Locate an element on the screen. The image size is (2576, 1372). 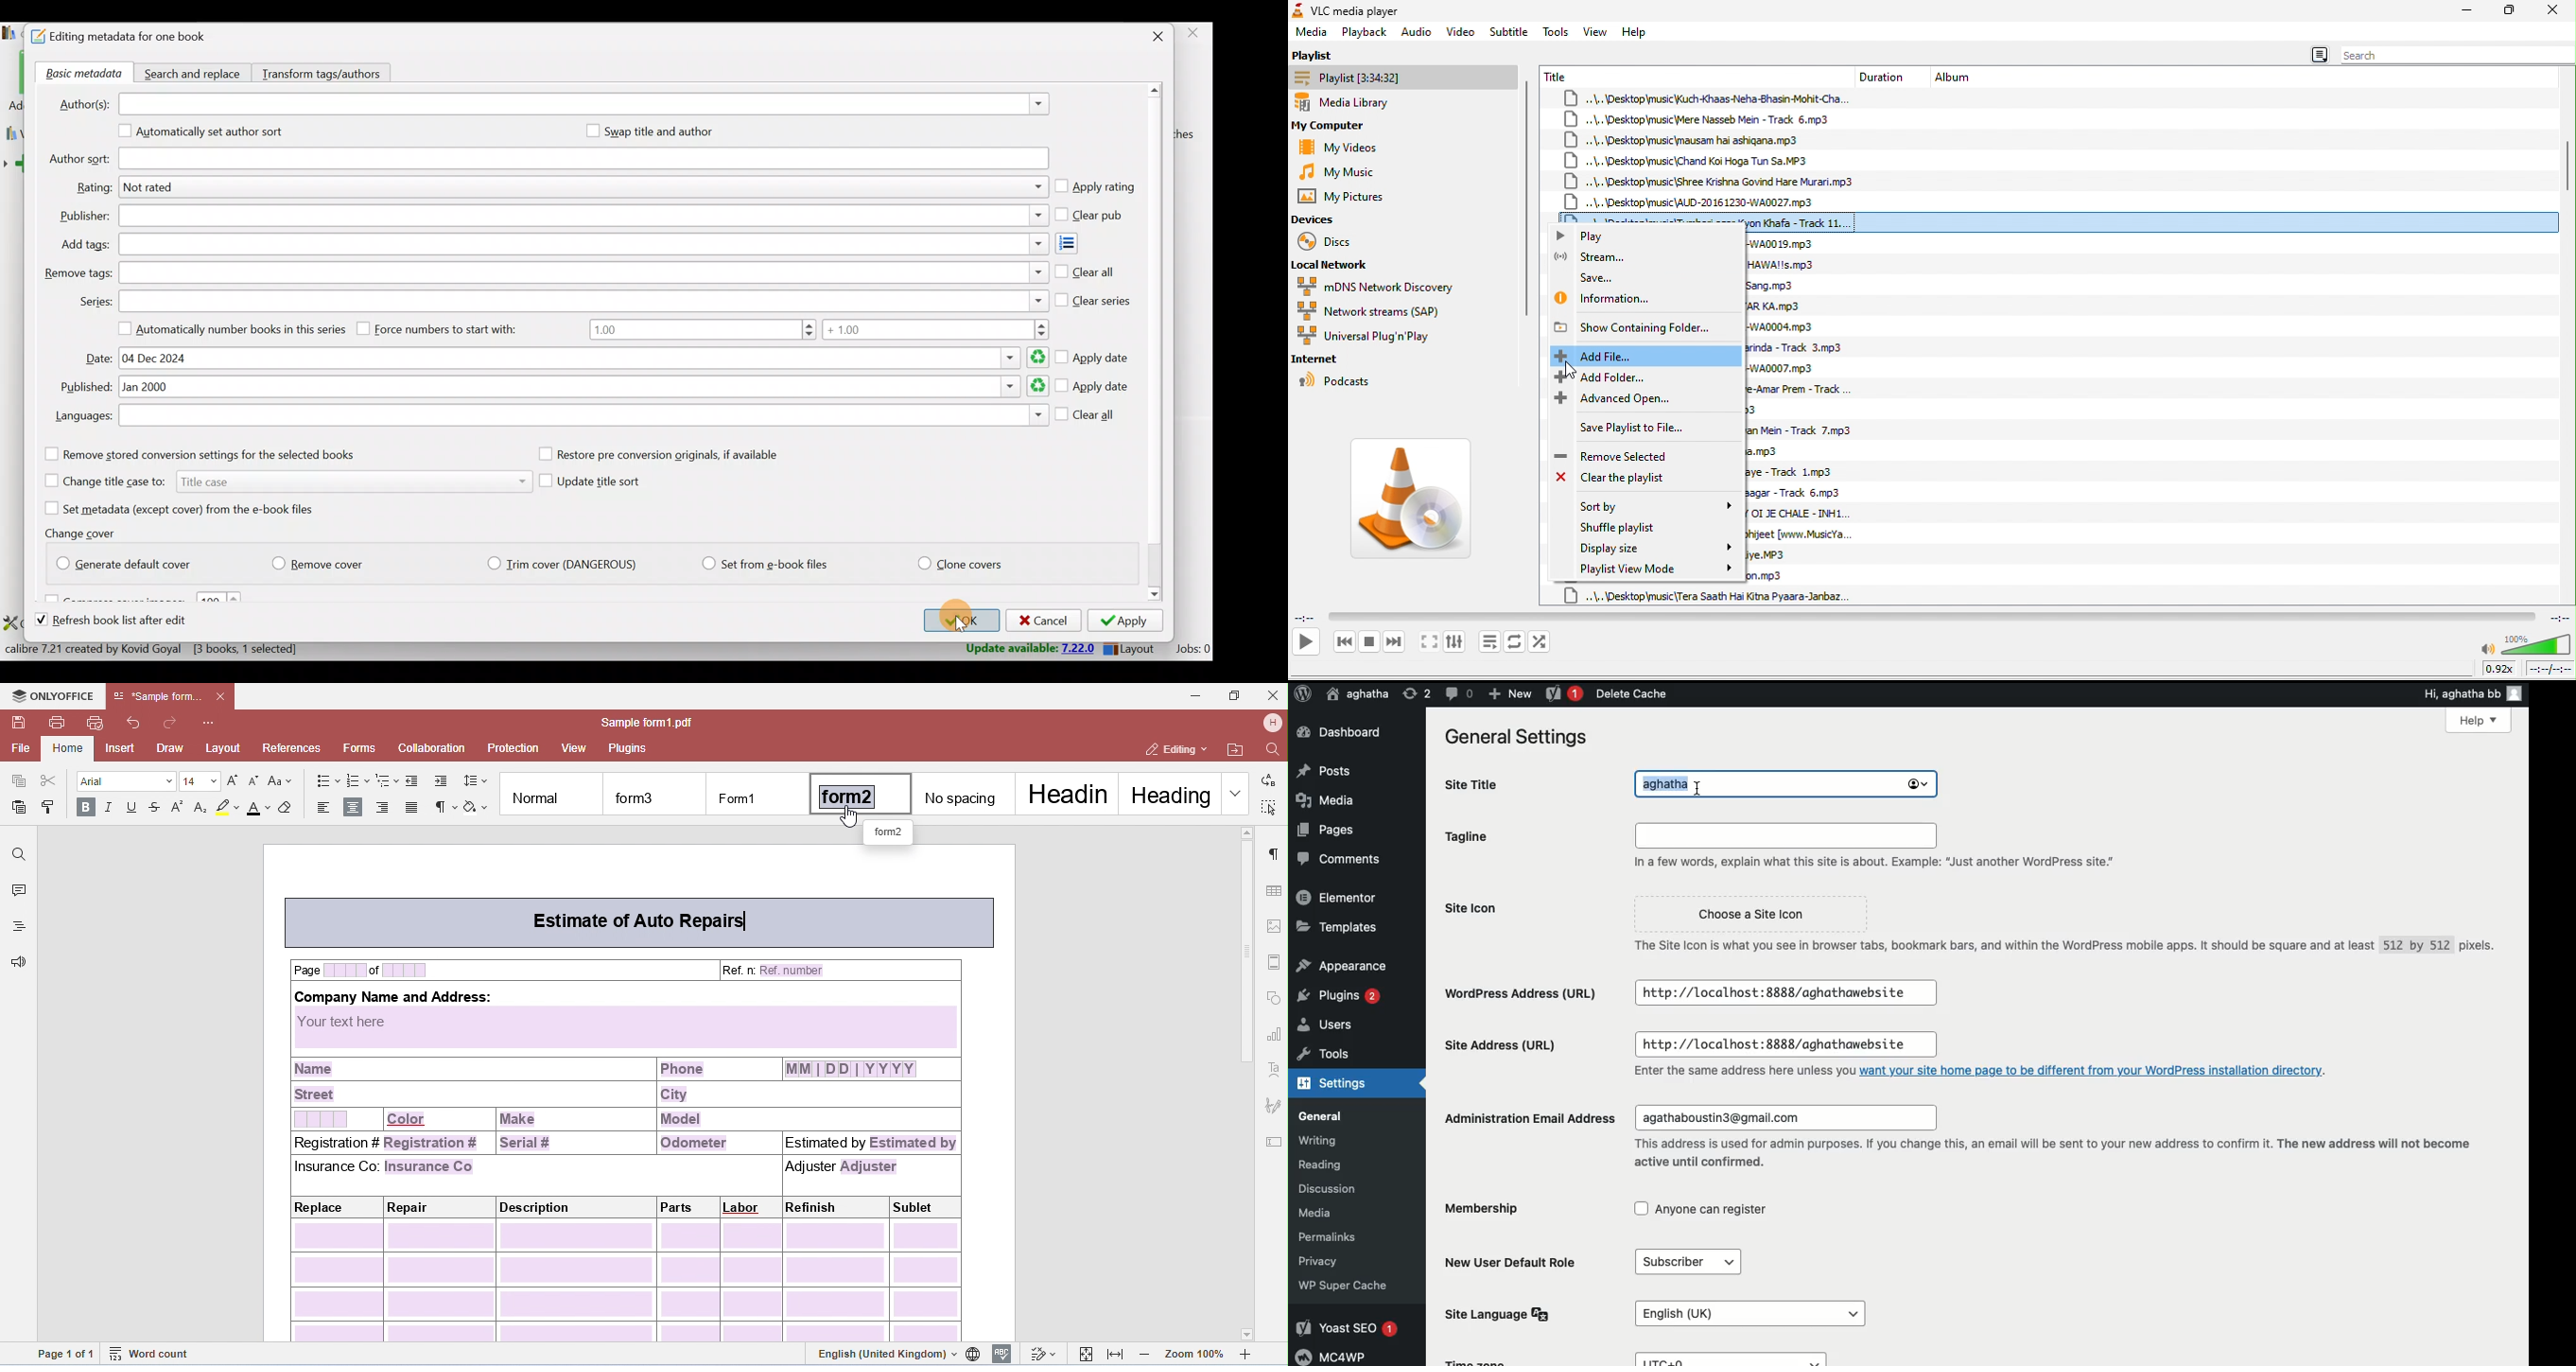
http://localhost:8888/aghathawebsite is located at coordinates (1787, 1044).